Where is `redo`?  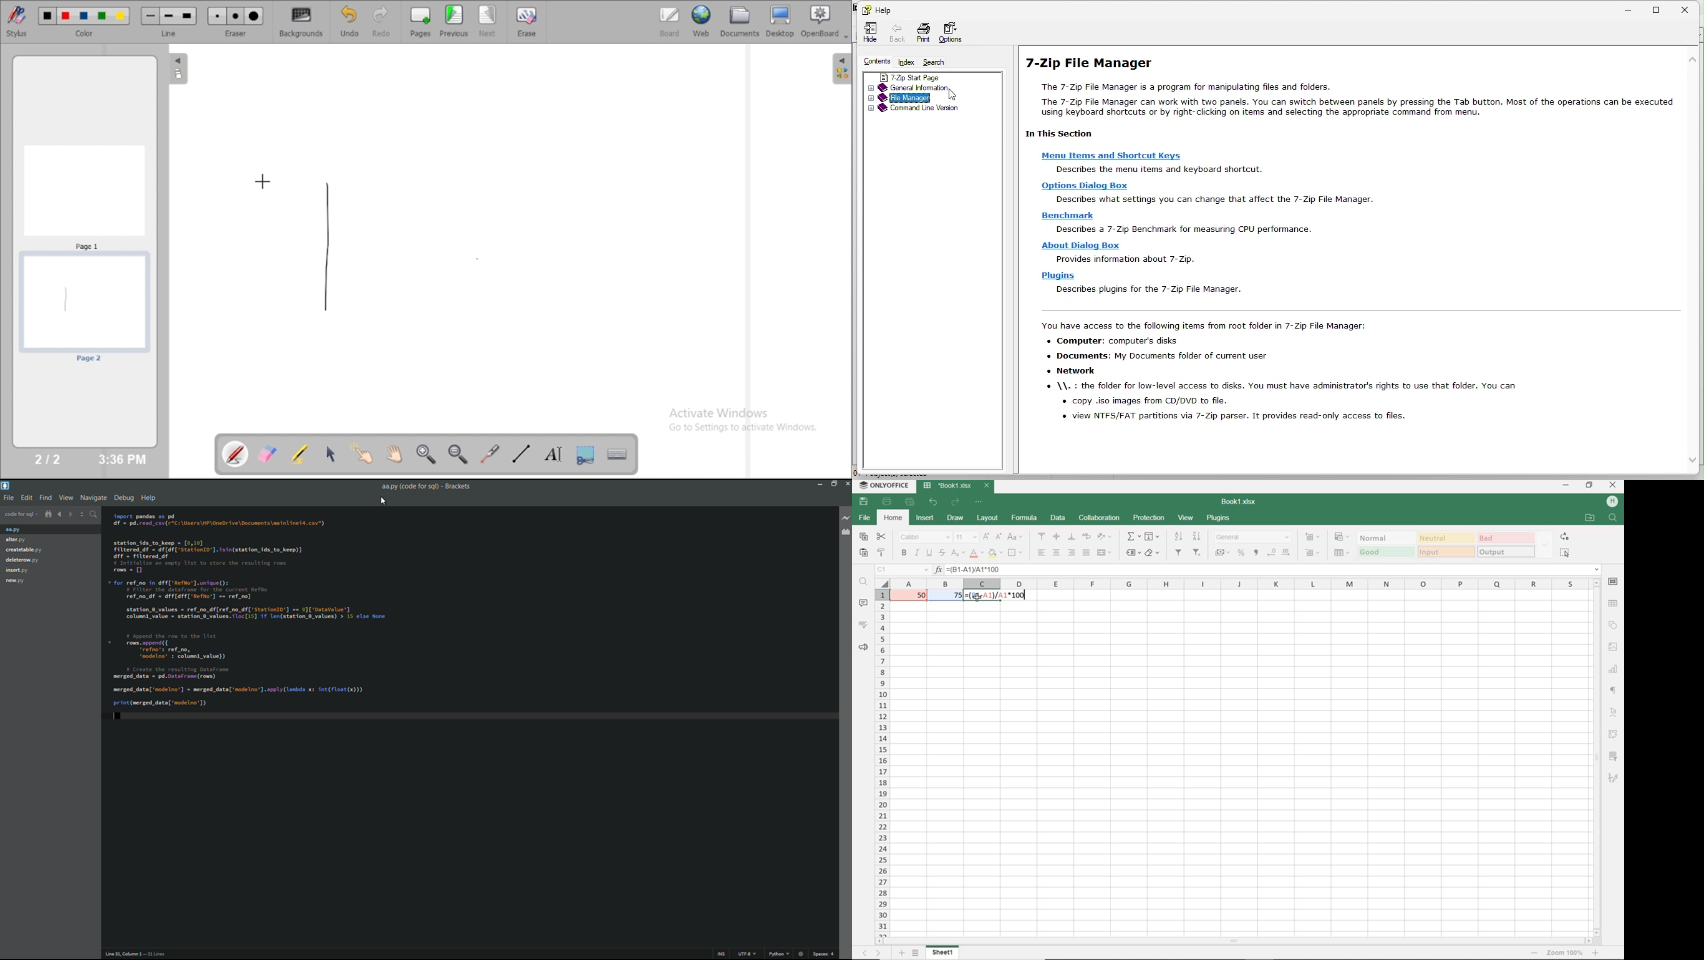 redo is located at coordinates (385, 21).